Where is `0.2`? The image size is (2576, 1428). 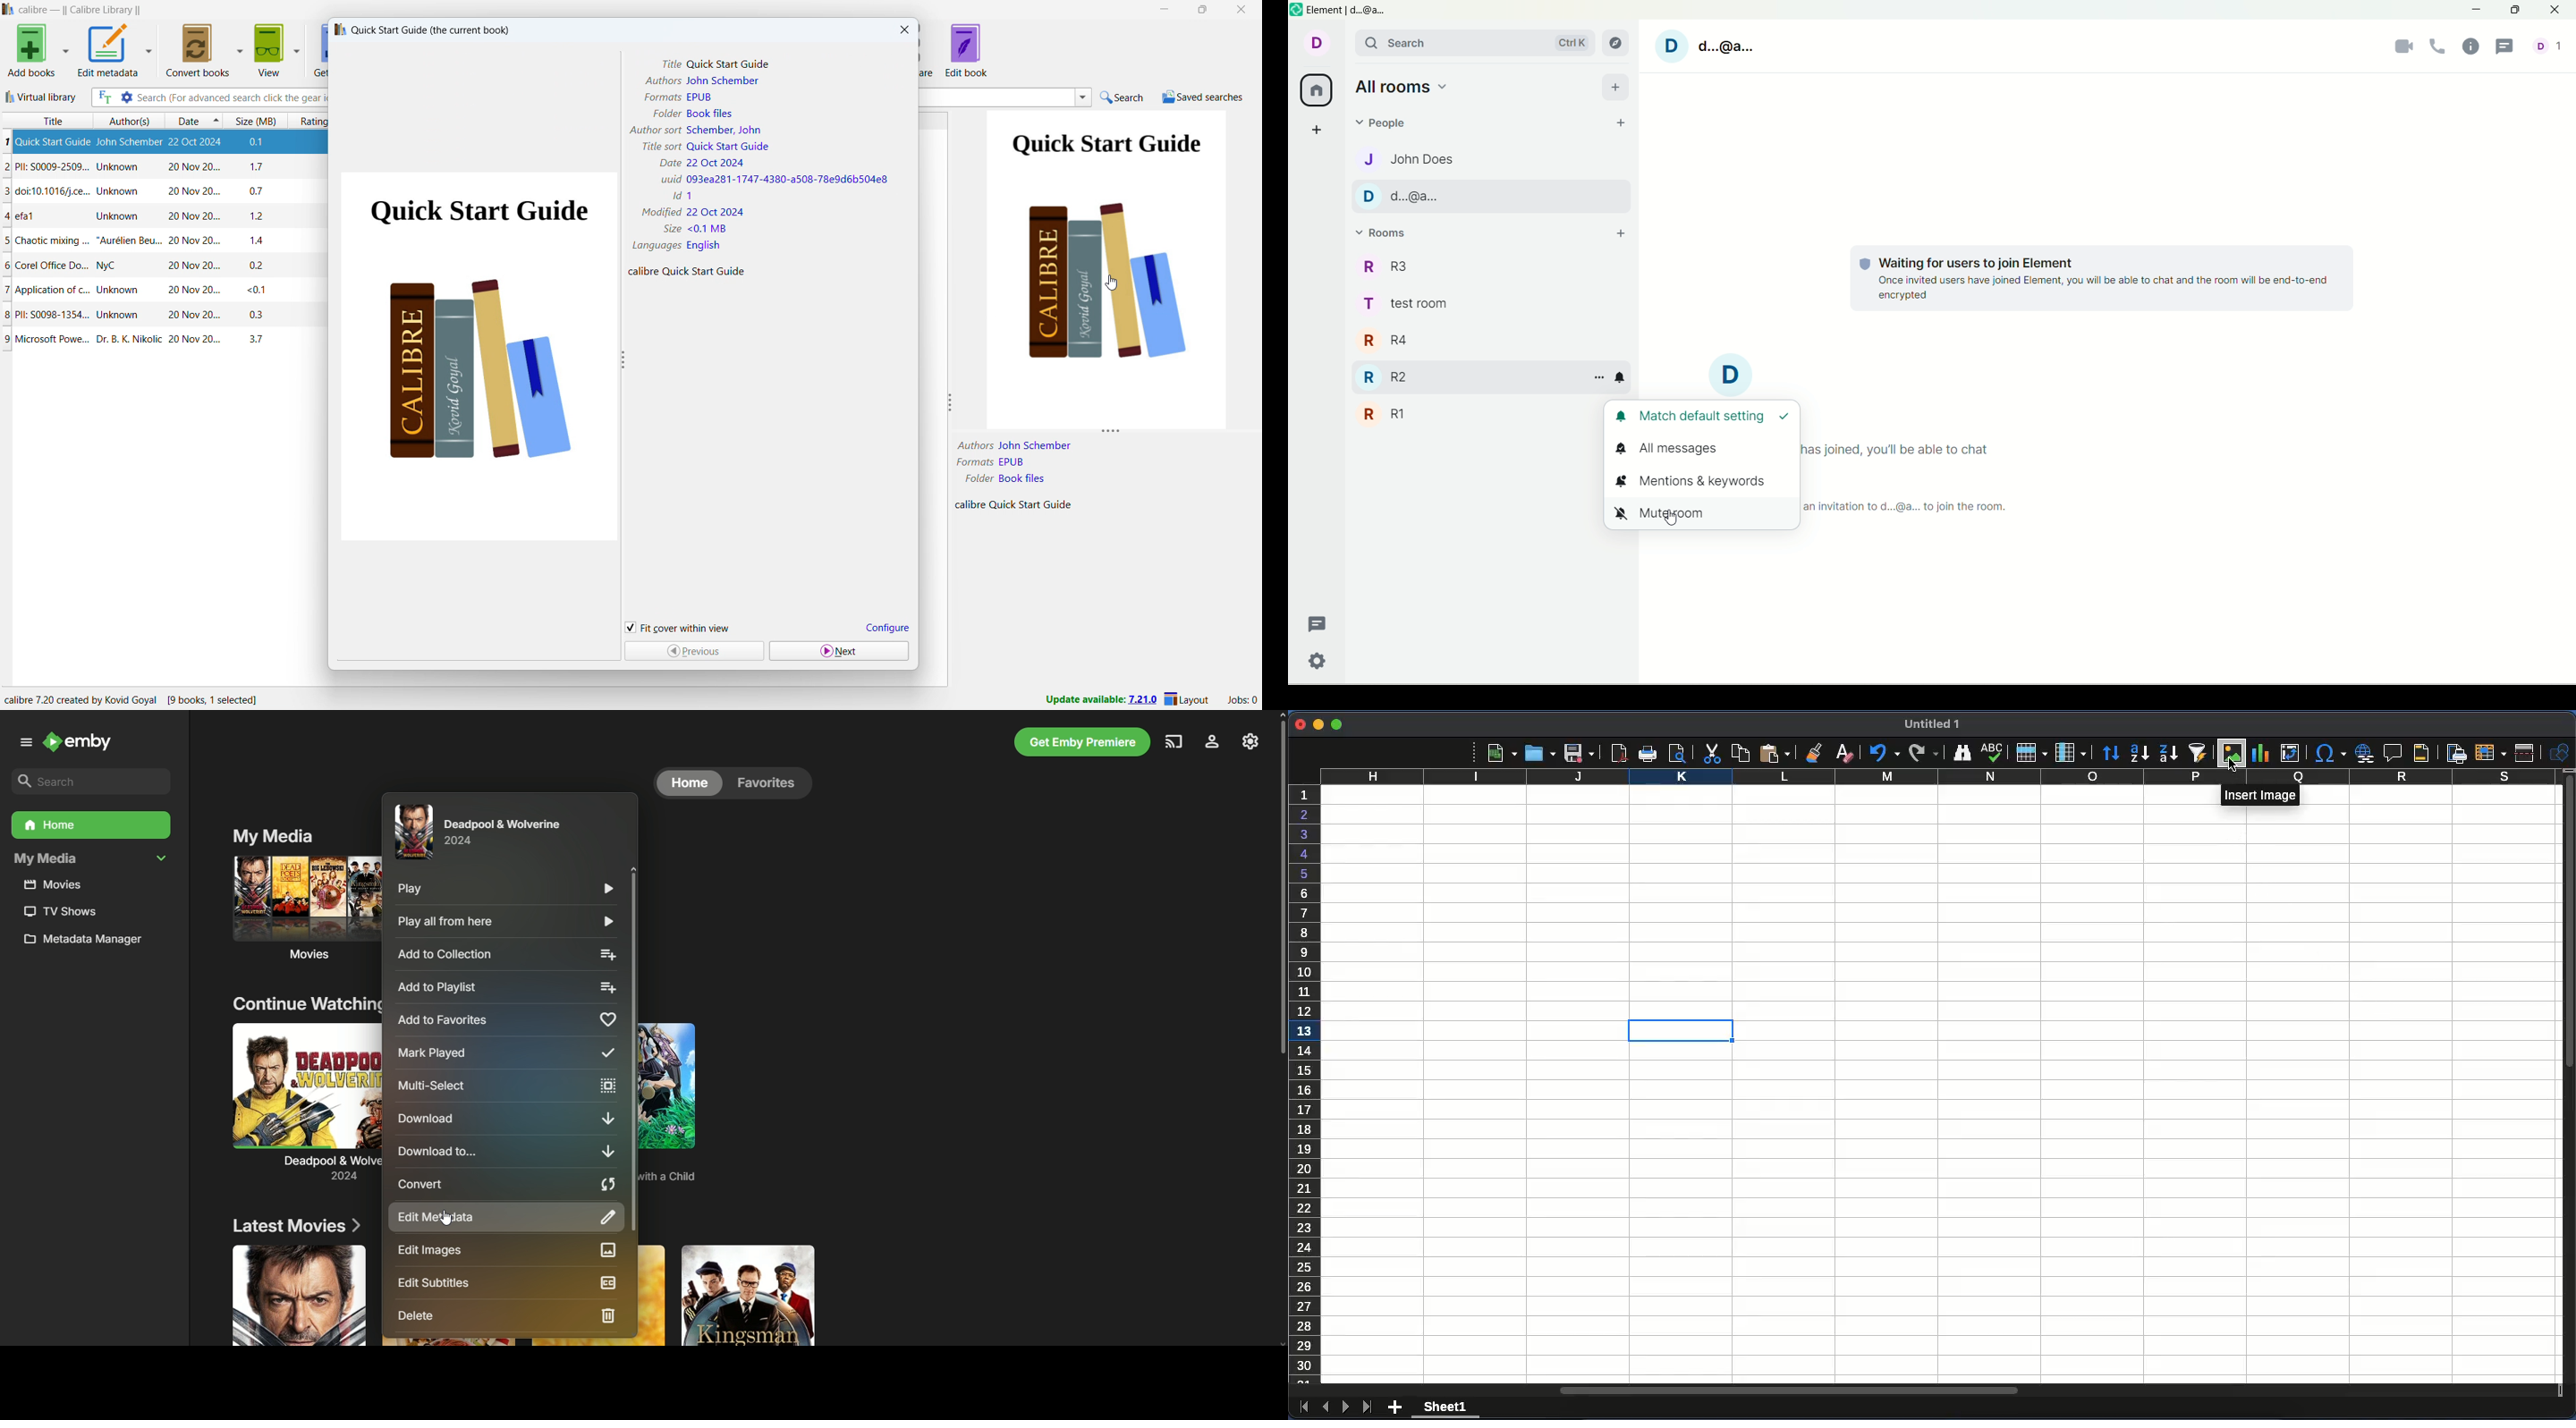 0.2 is located at coordinates (256, 266).